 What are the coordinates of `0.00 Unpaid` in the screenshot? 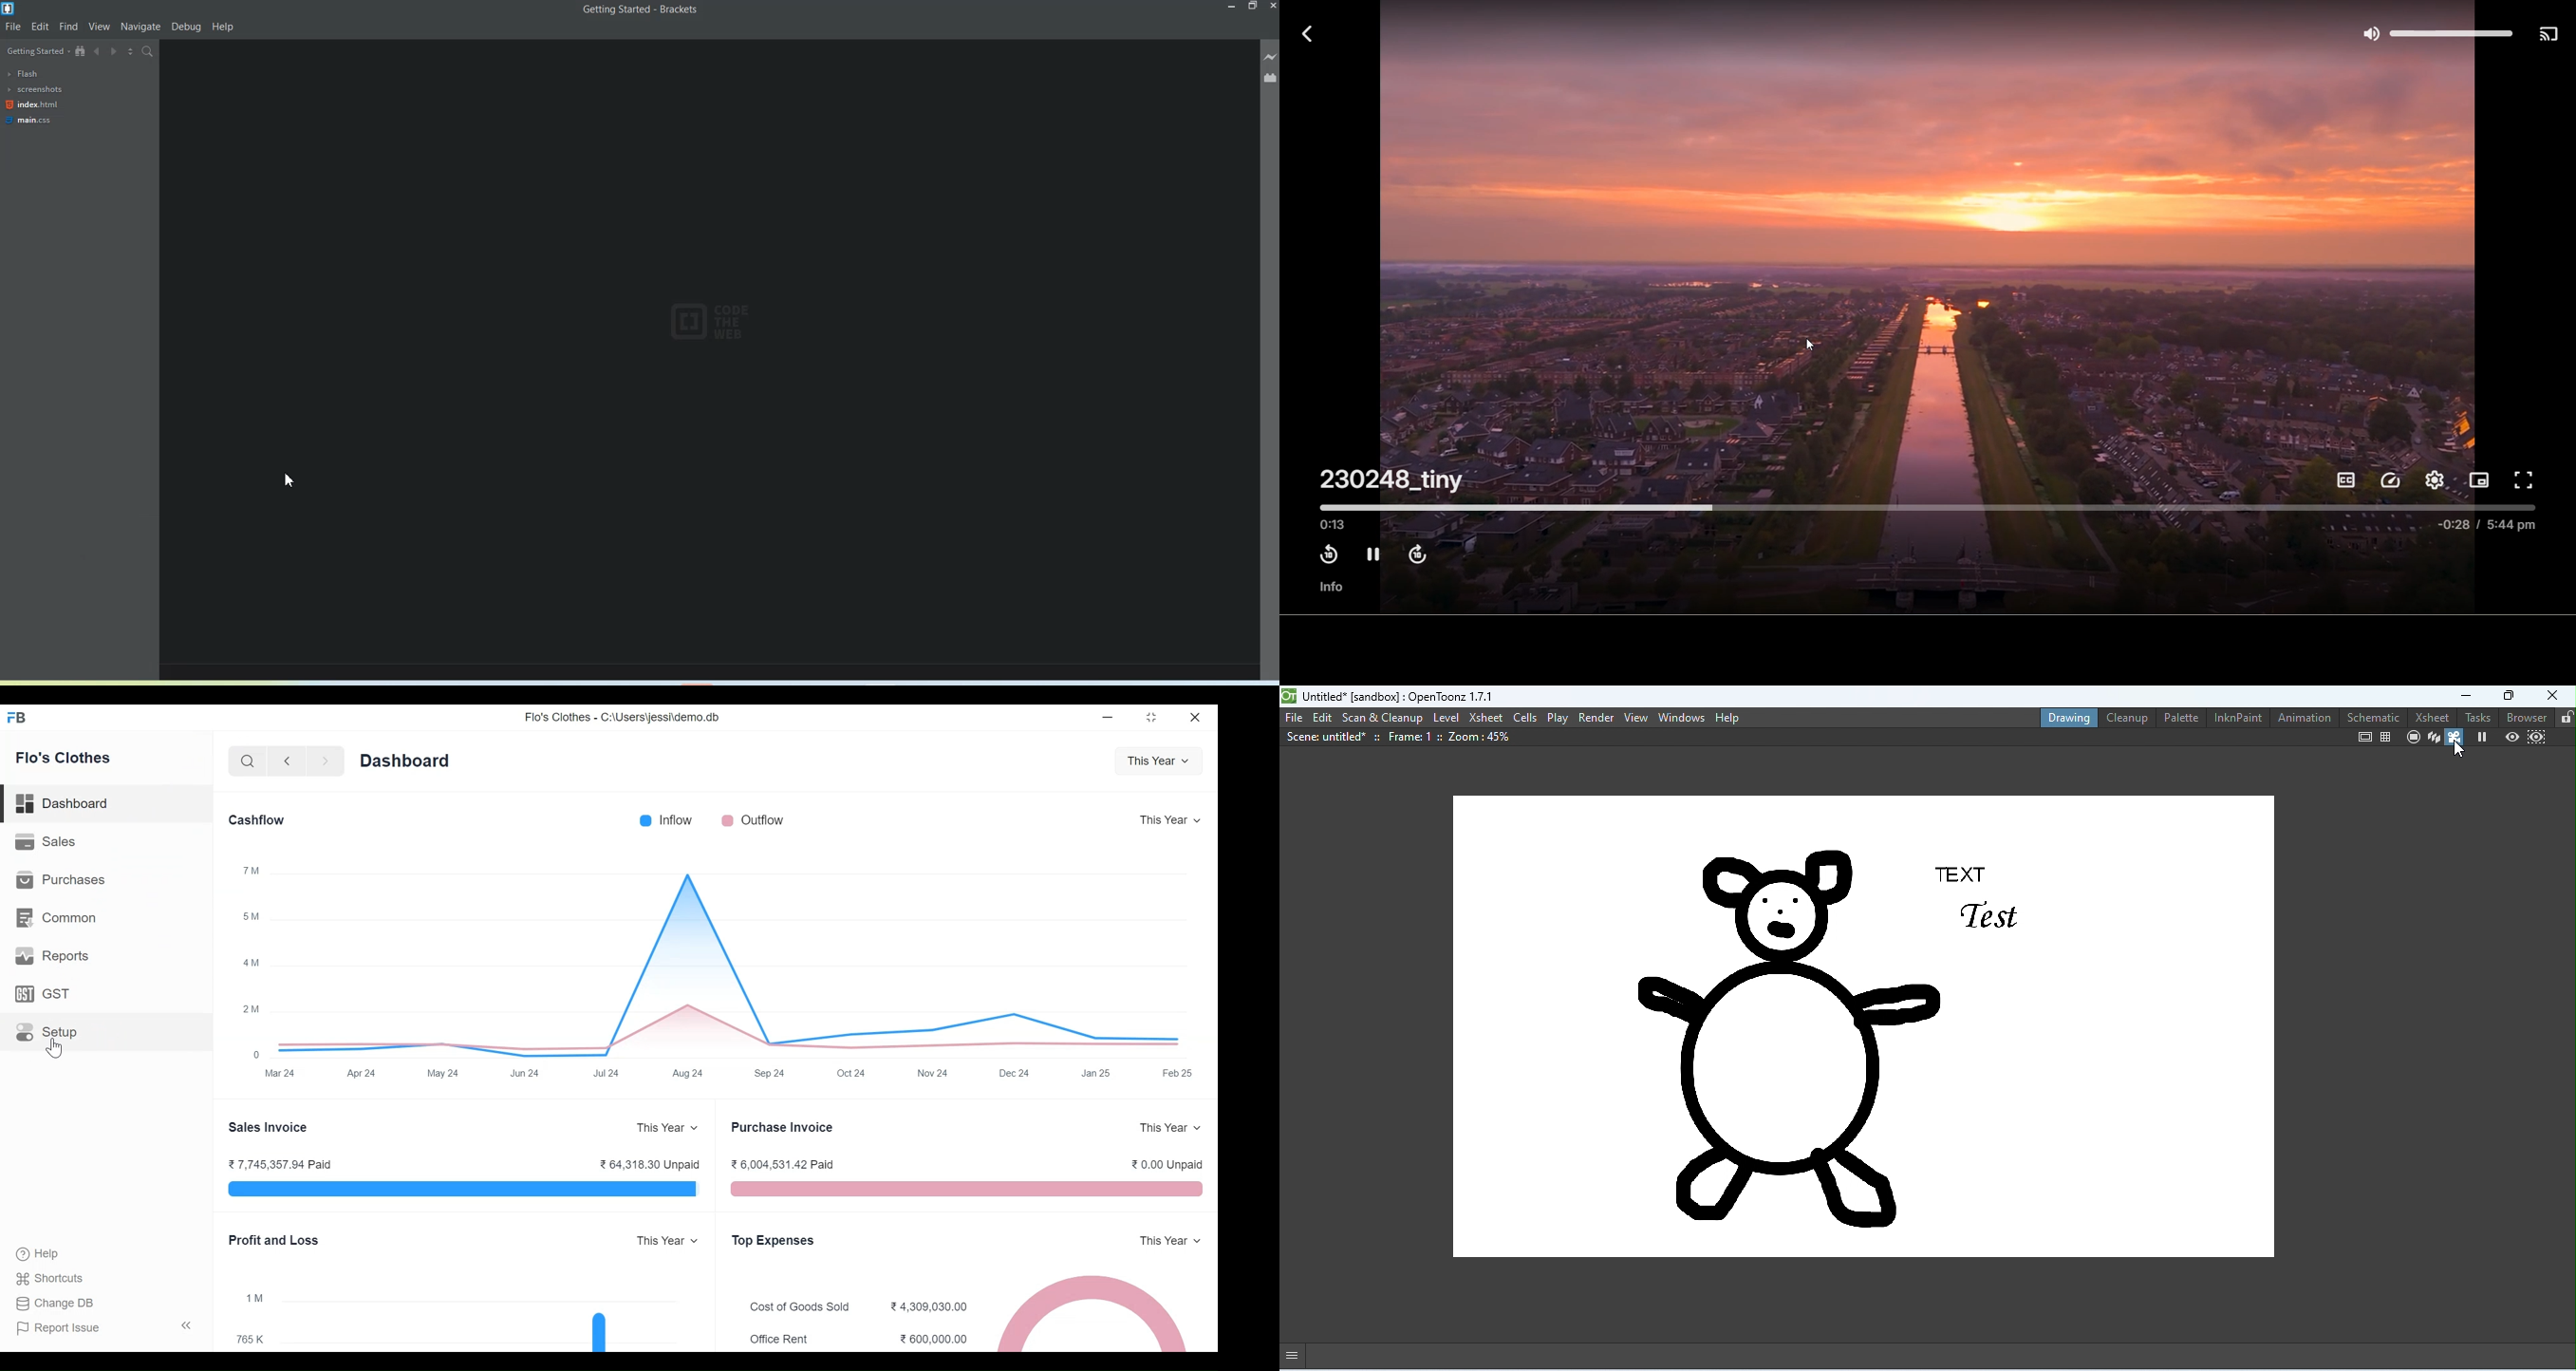 It's located at (1167, 1165).